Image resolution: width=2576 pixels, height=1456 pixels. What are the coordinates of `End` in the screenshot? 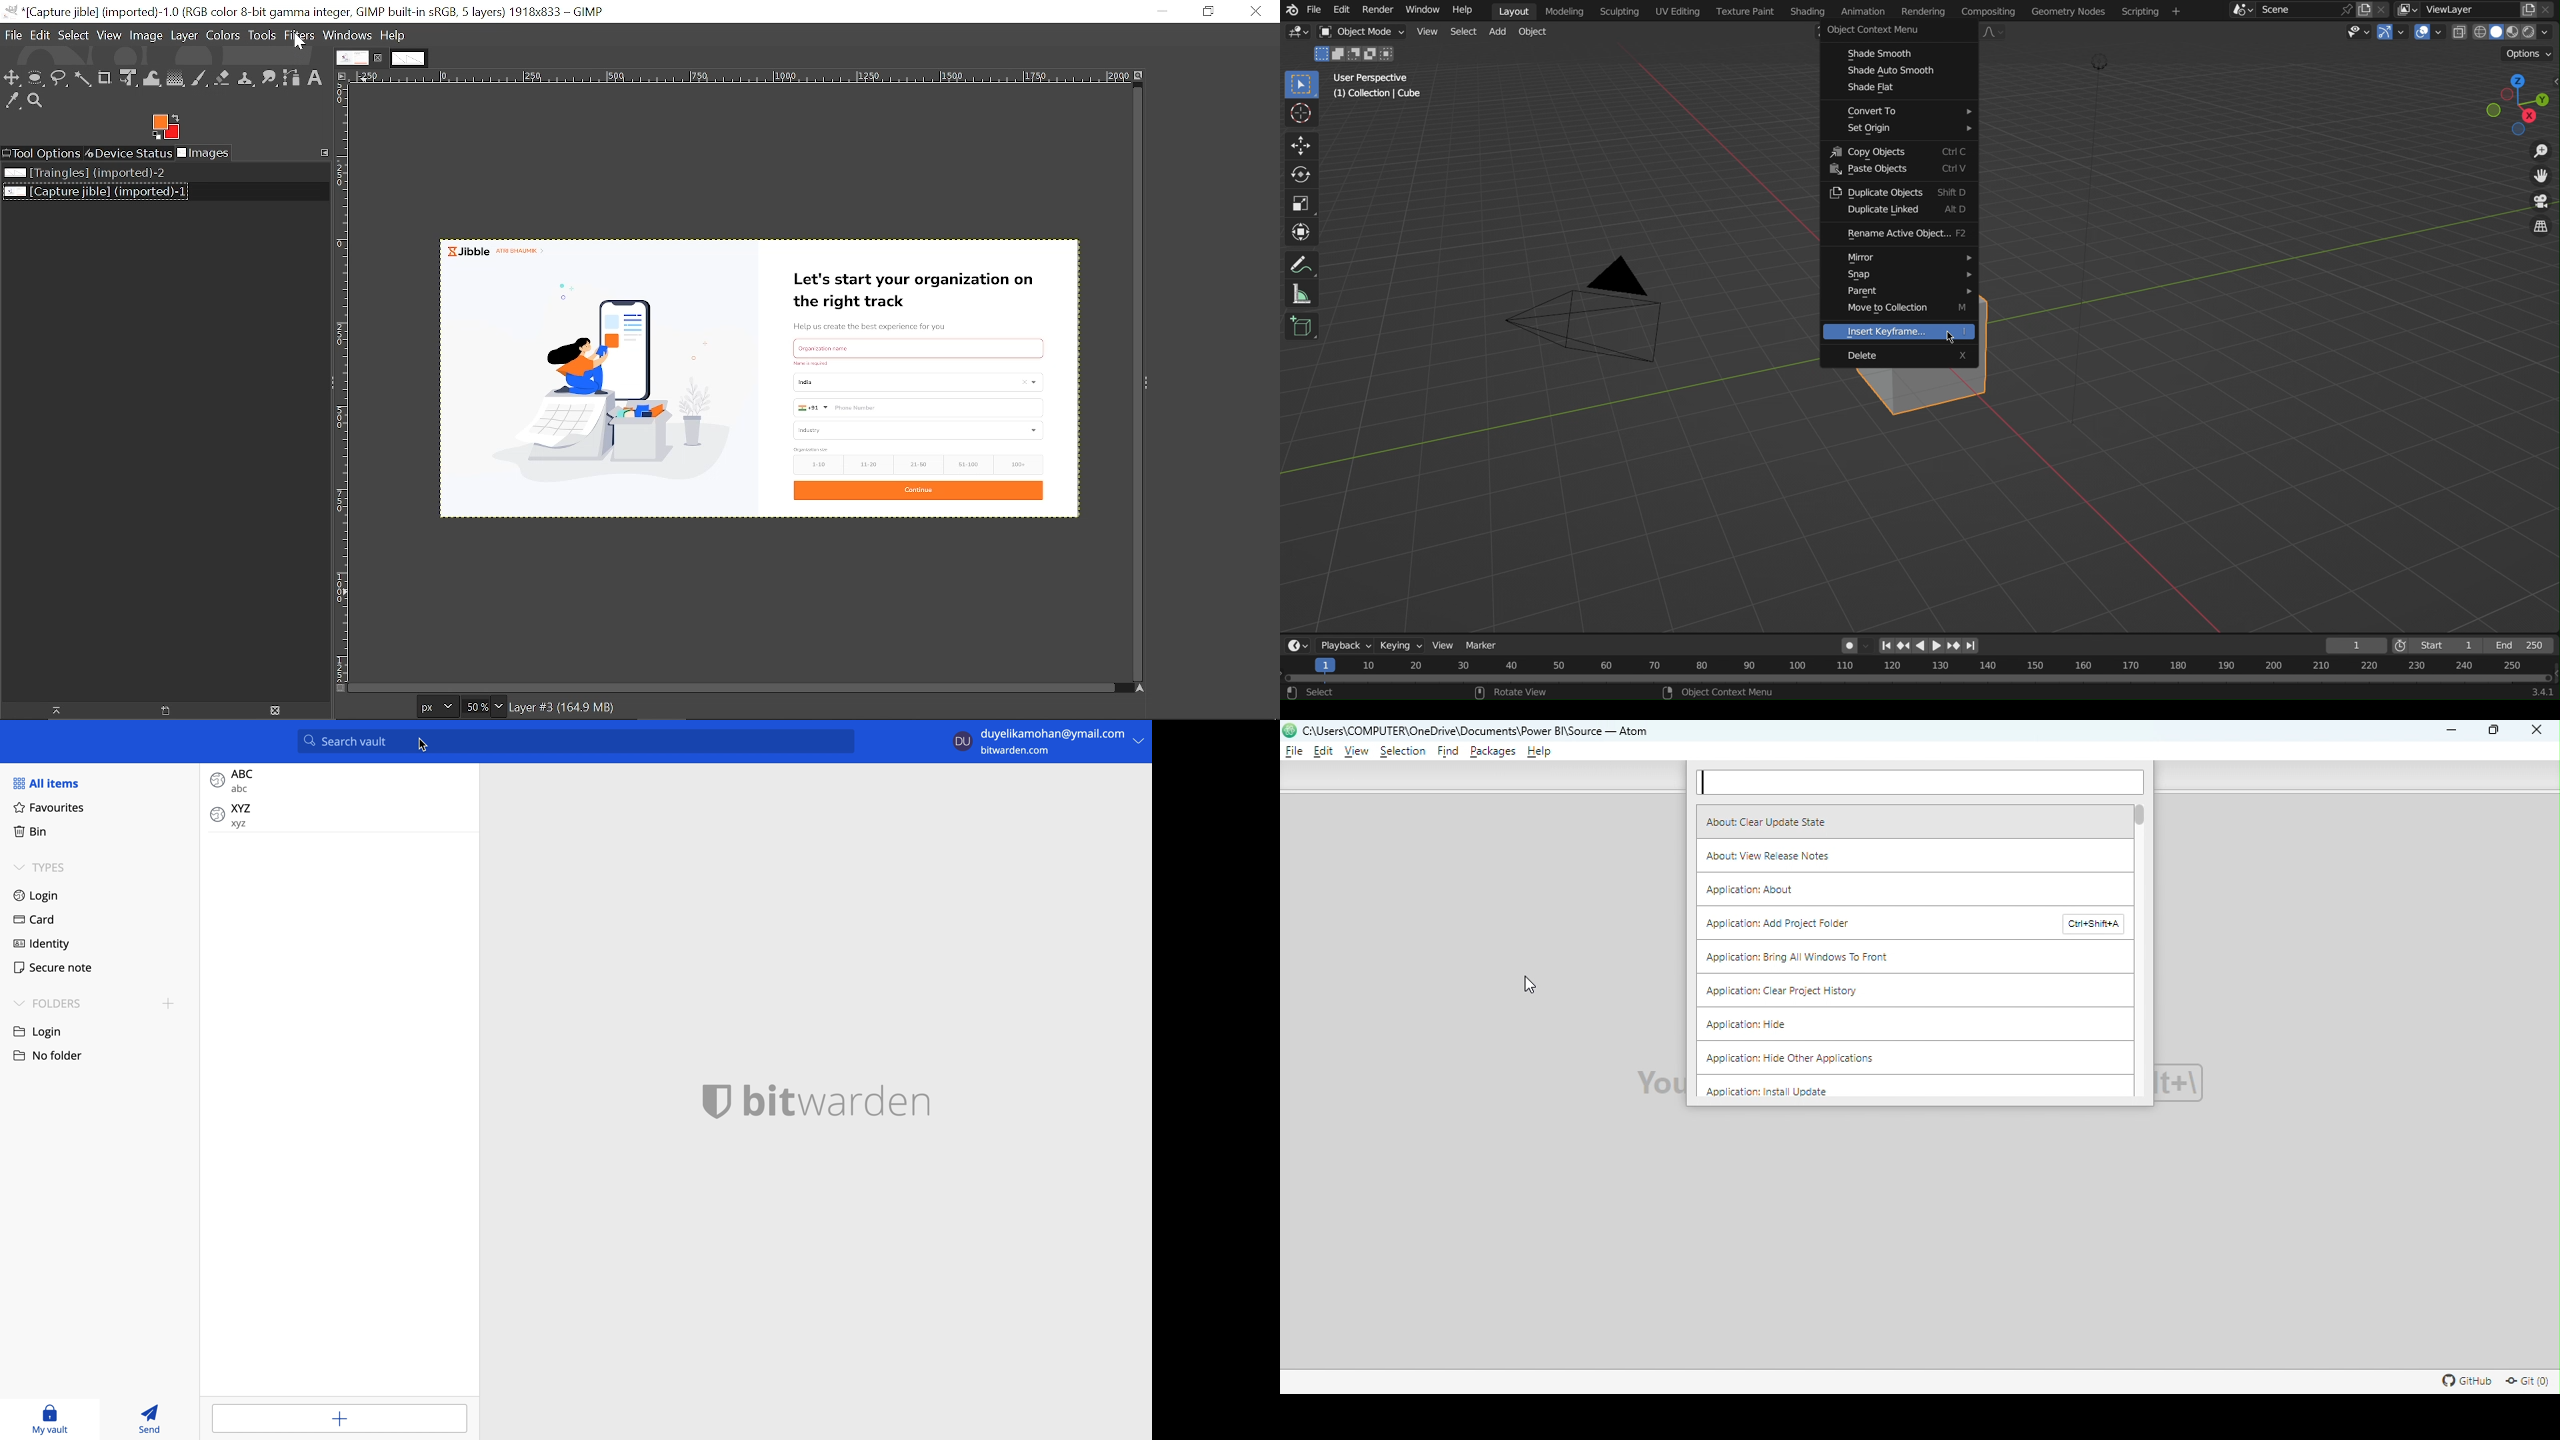 It's located at (2526, 645).